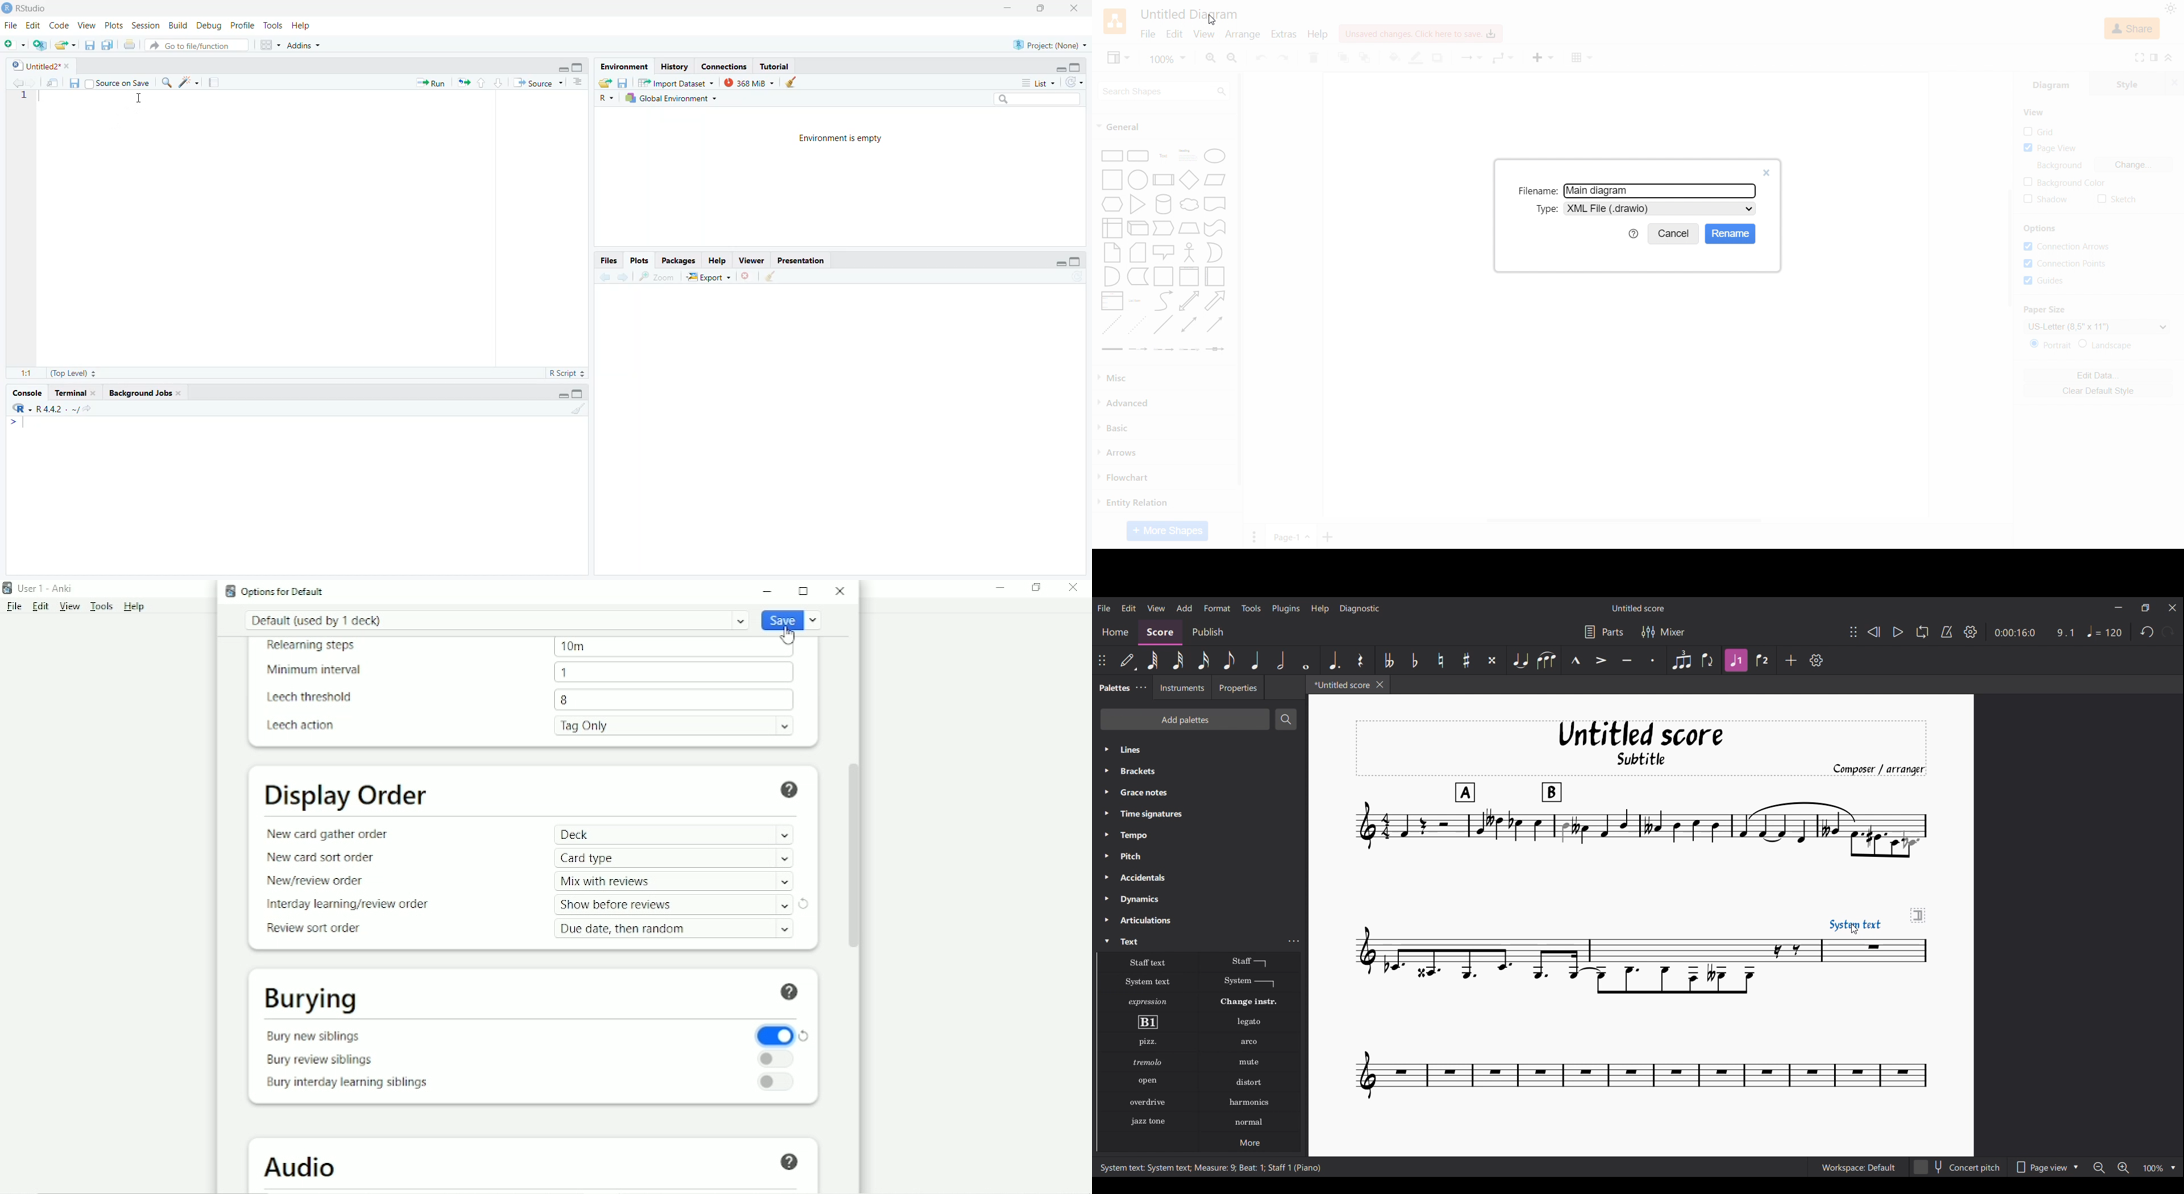  I want to click on back, so click(603, 276).